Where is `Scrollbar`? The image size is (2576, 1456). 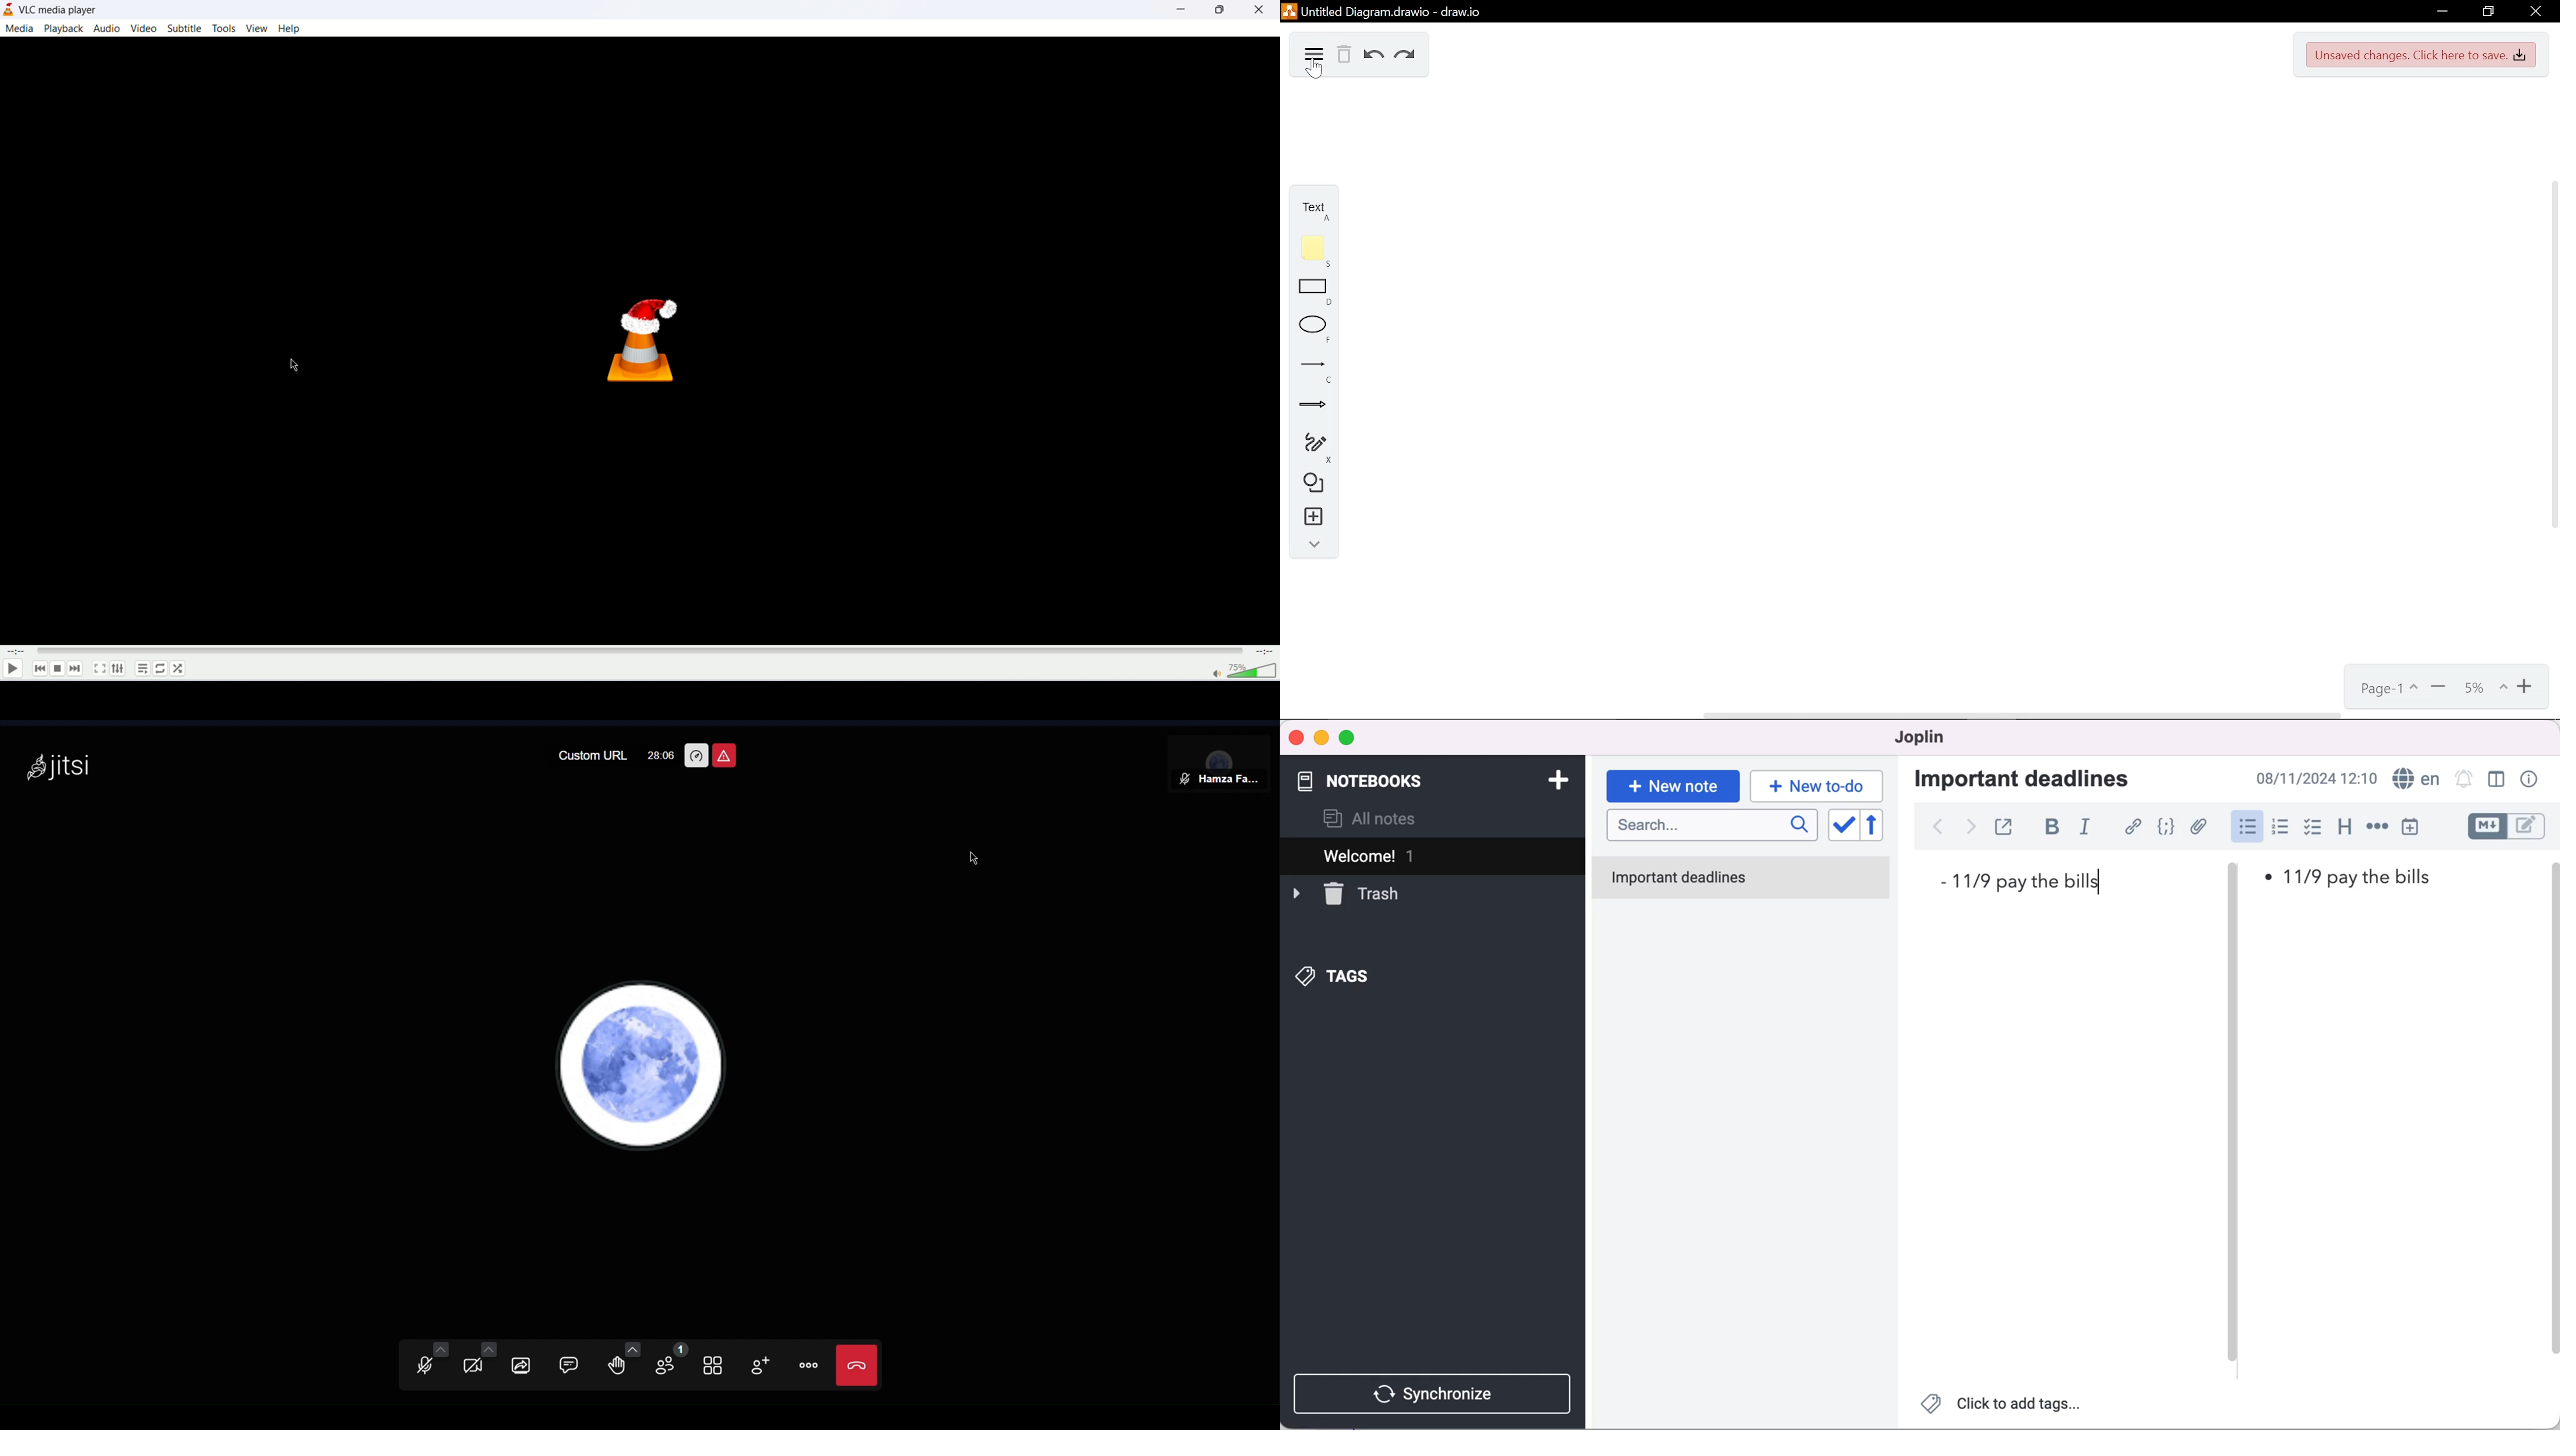 Scrollbar is located at coordinates (2558, 1107).